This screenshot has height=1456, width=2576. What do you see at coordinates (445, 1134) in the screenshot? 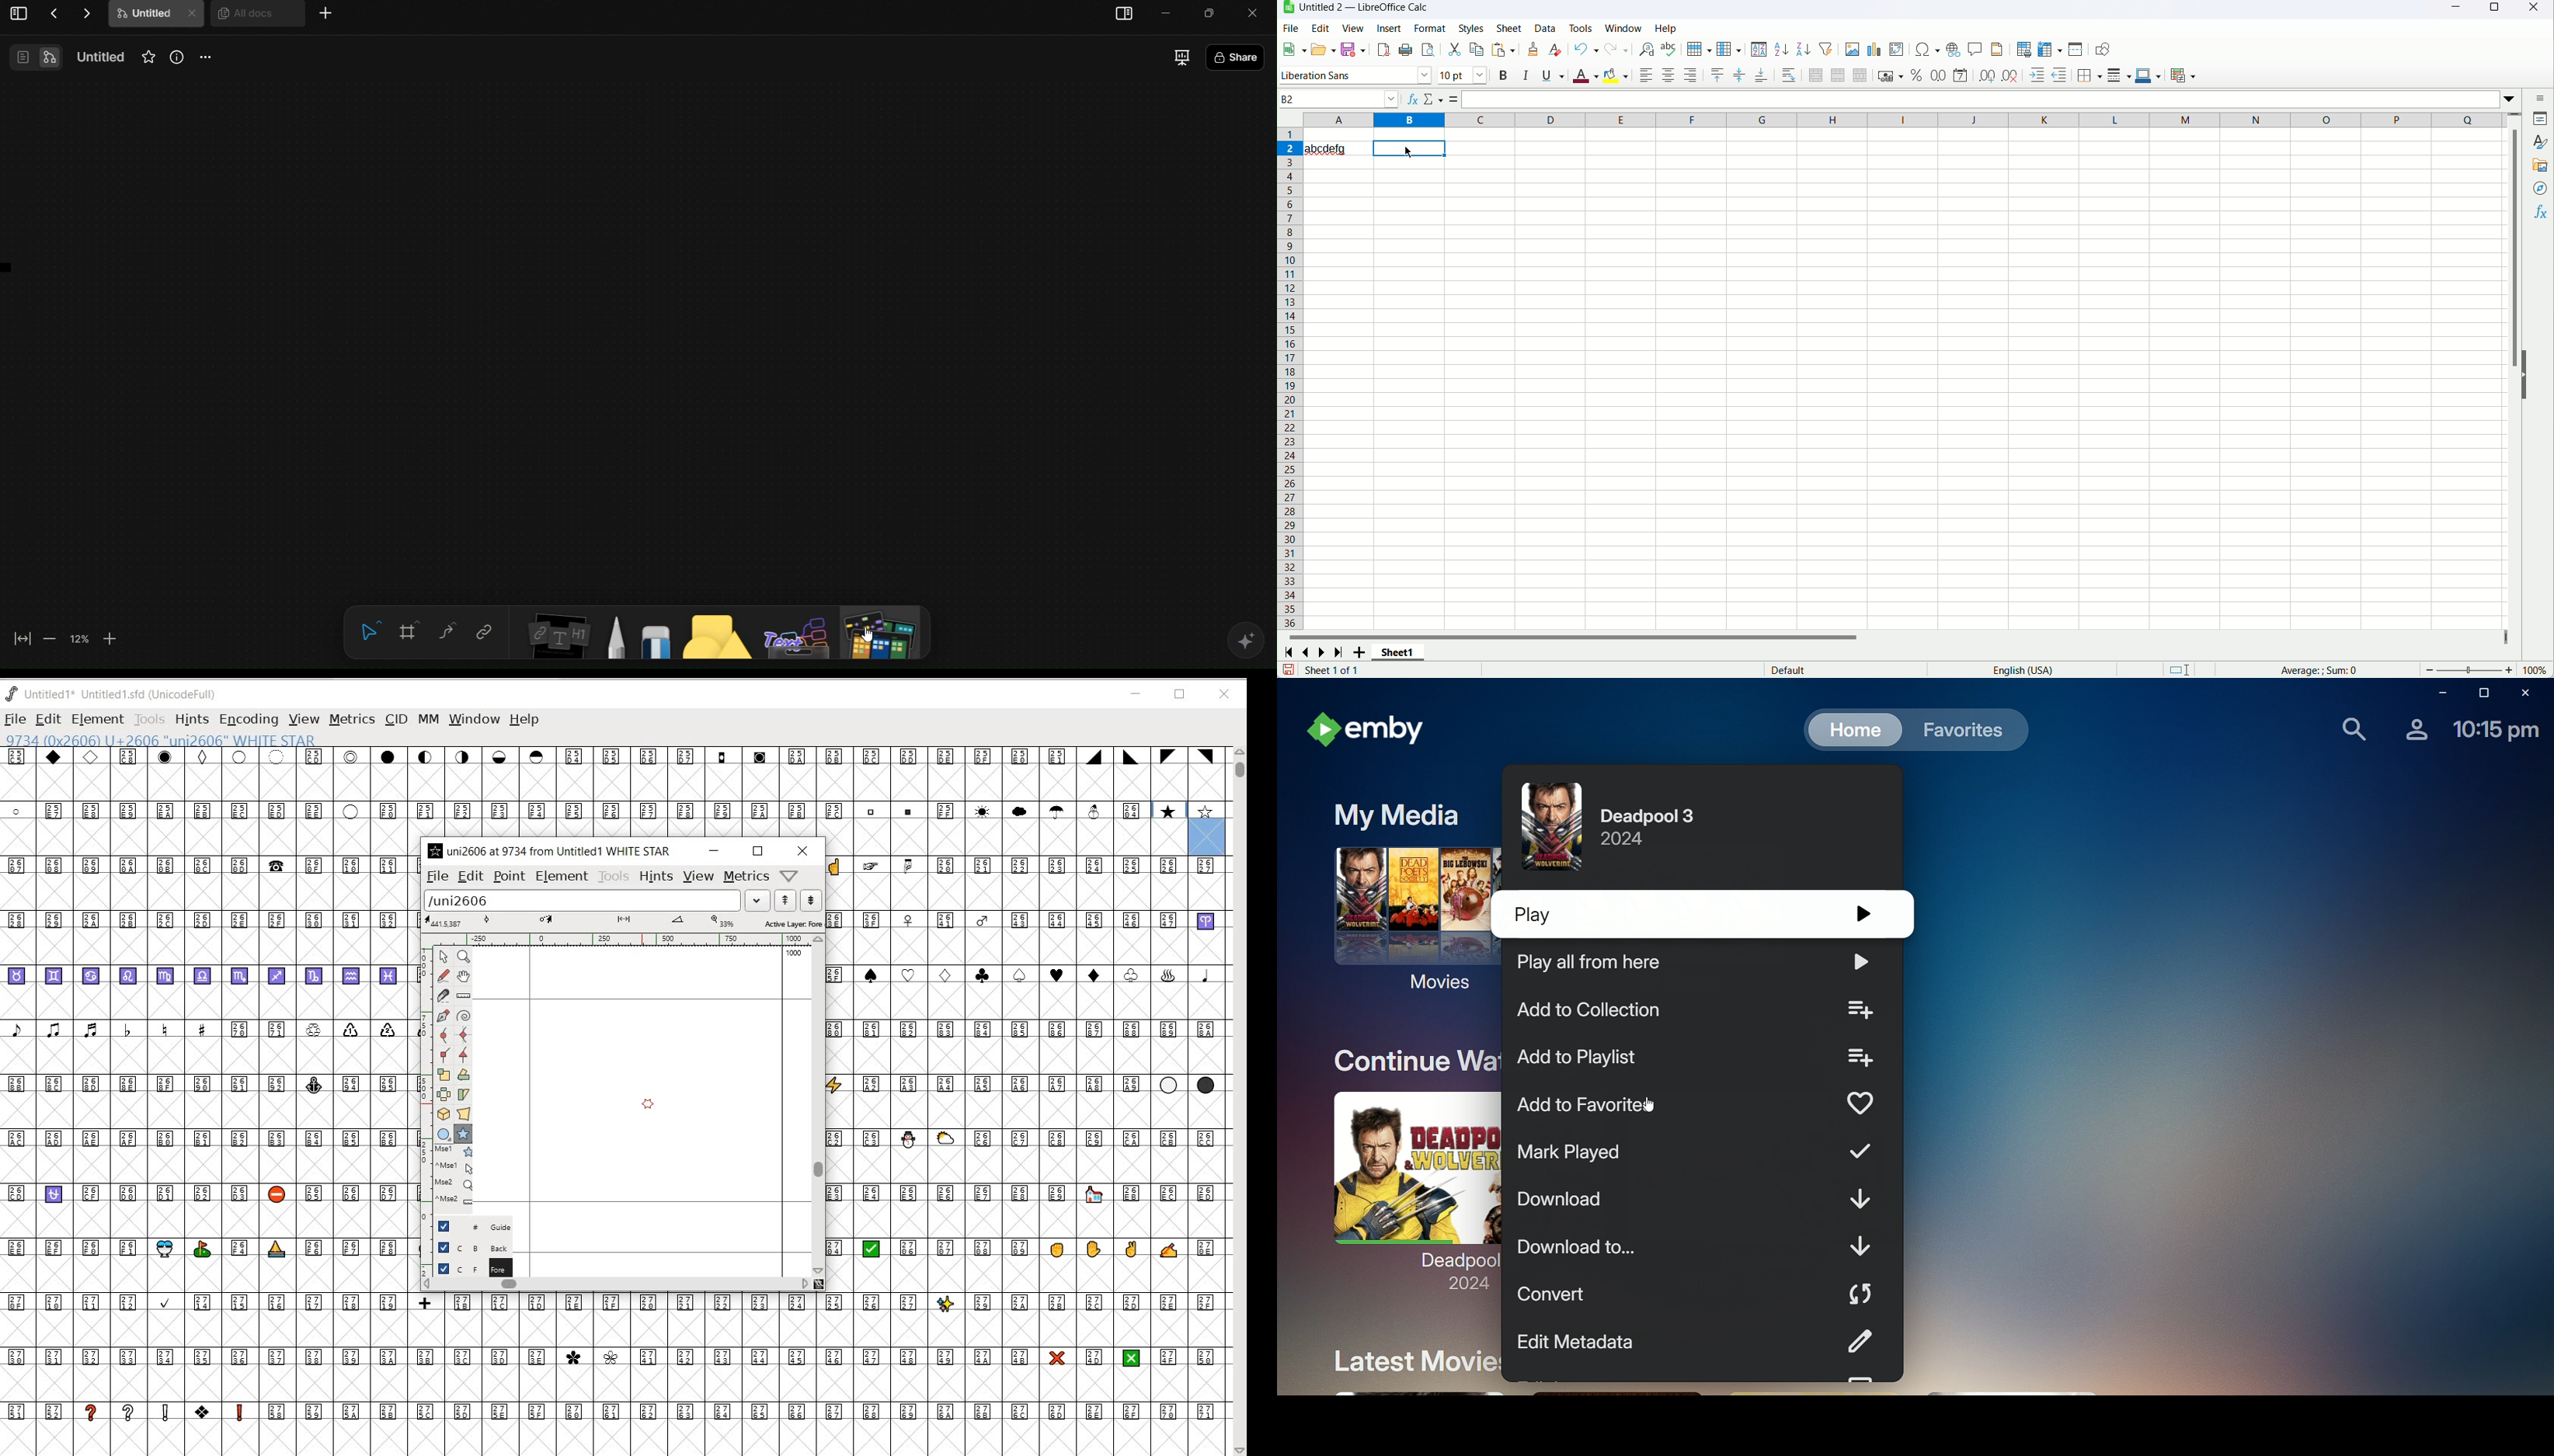
I see `RECTANGLE OR ELLIPSE` at bounding box center [445, 1134].